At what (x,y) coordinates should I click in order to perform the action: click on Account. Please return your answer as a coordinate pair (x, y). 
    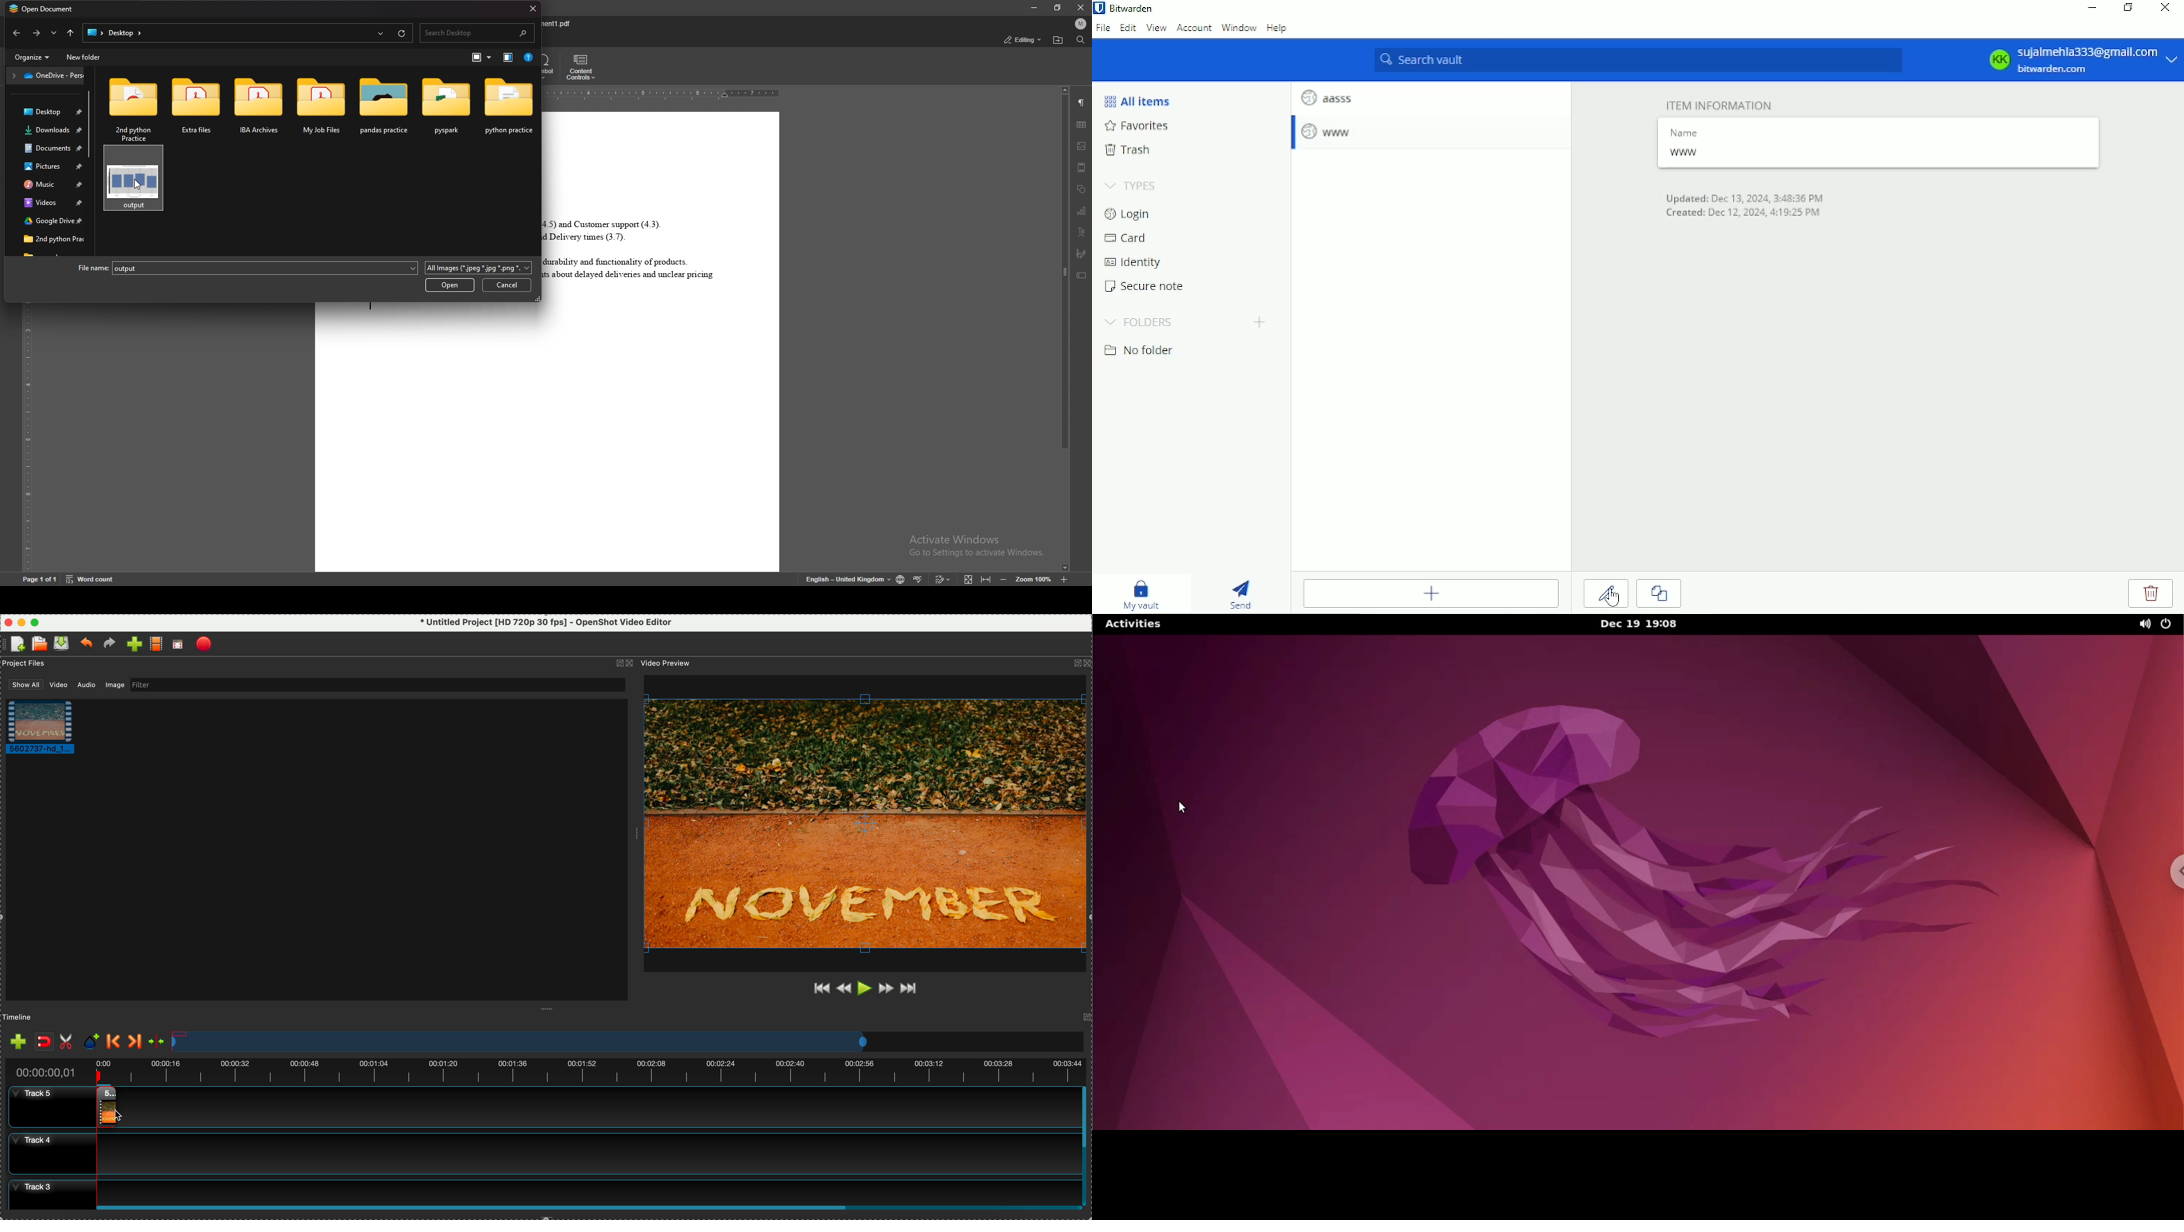
    Looking at the image, I should click on (2081, 59).